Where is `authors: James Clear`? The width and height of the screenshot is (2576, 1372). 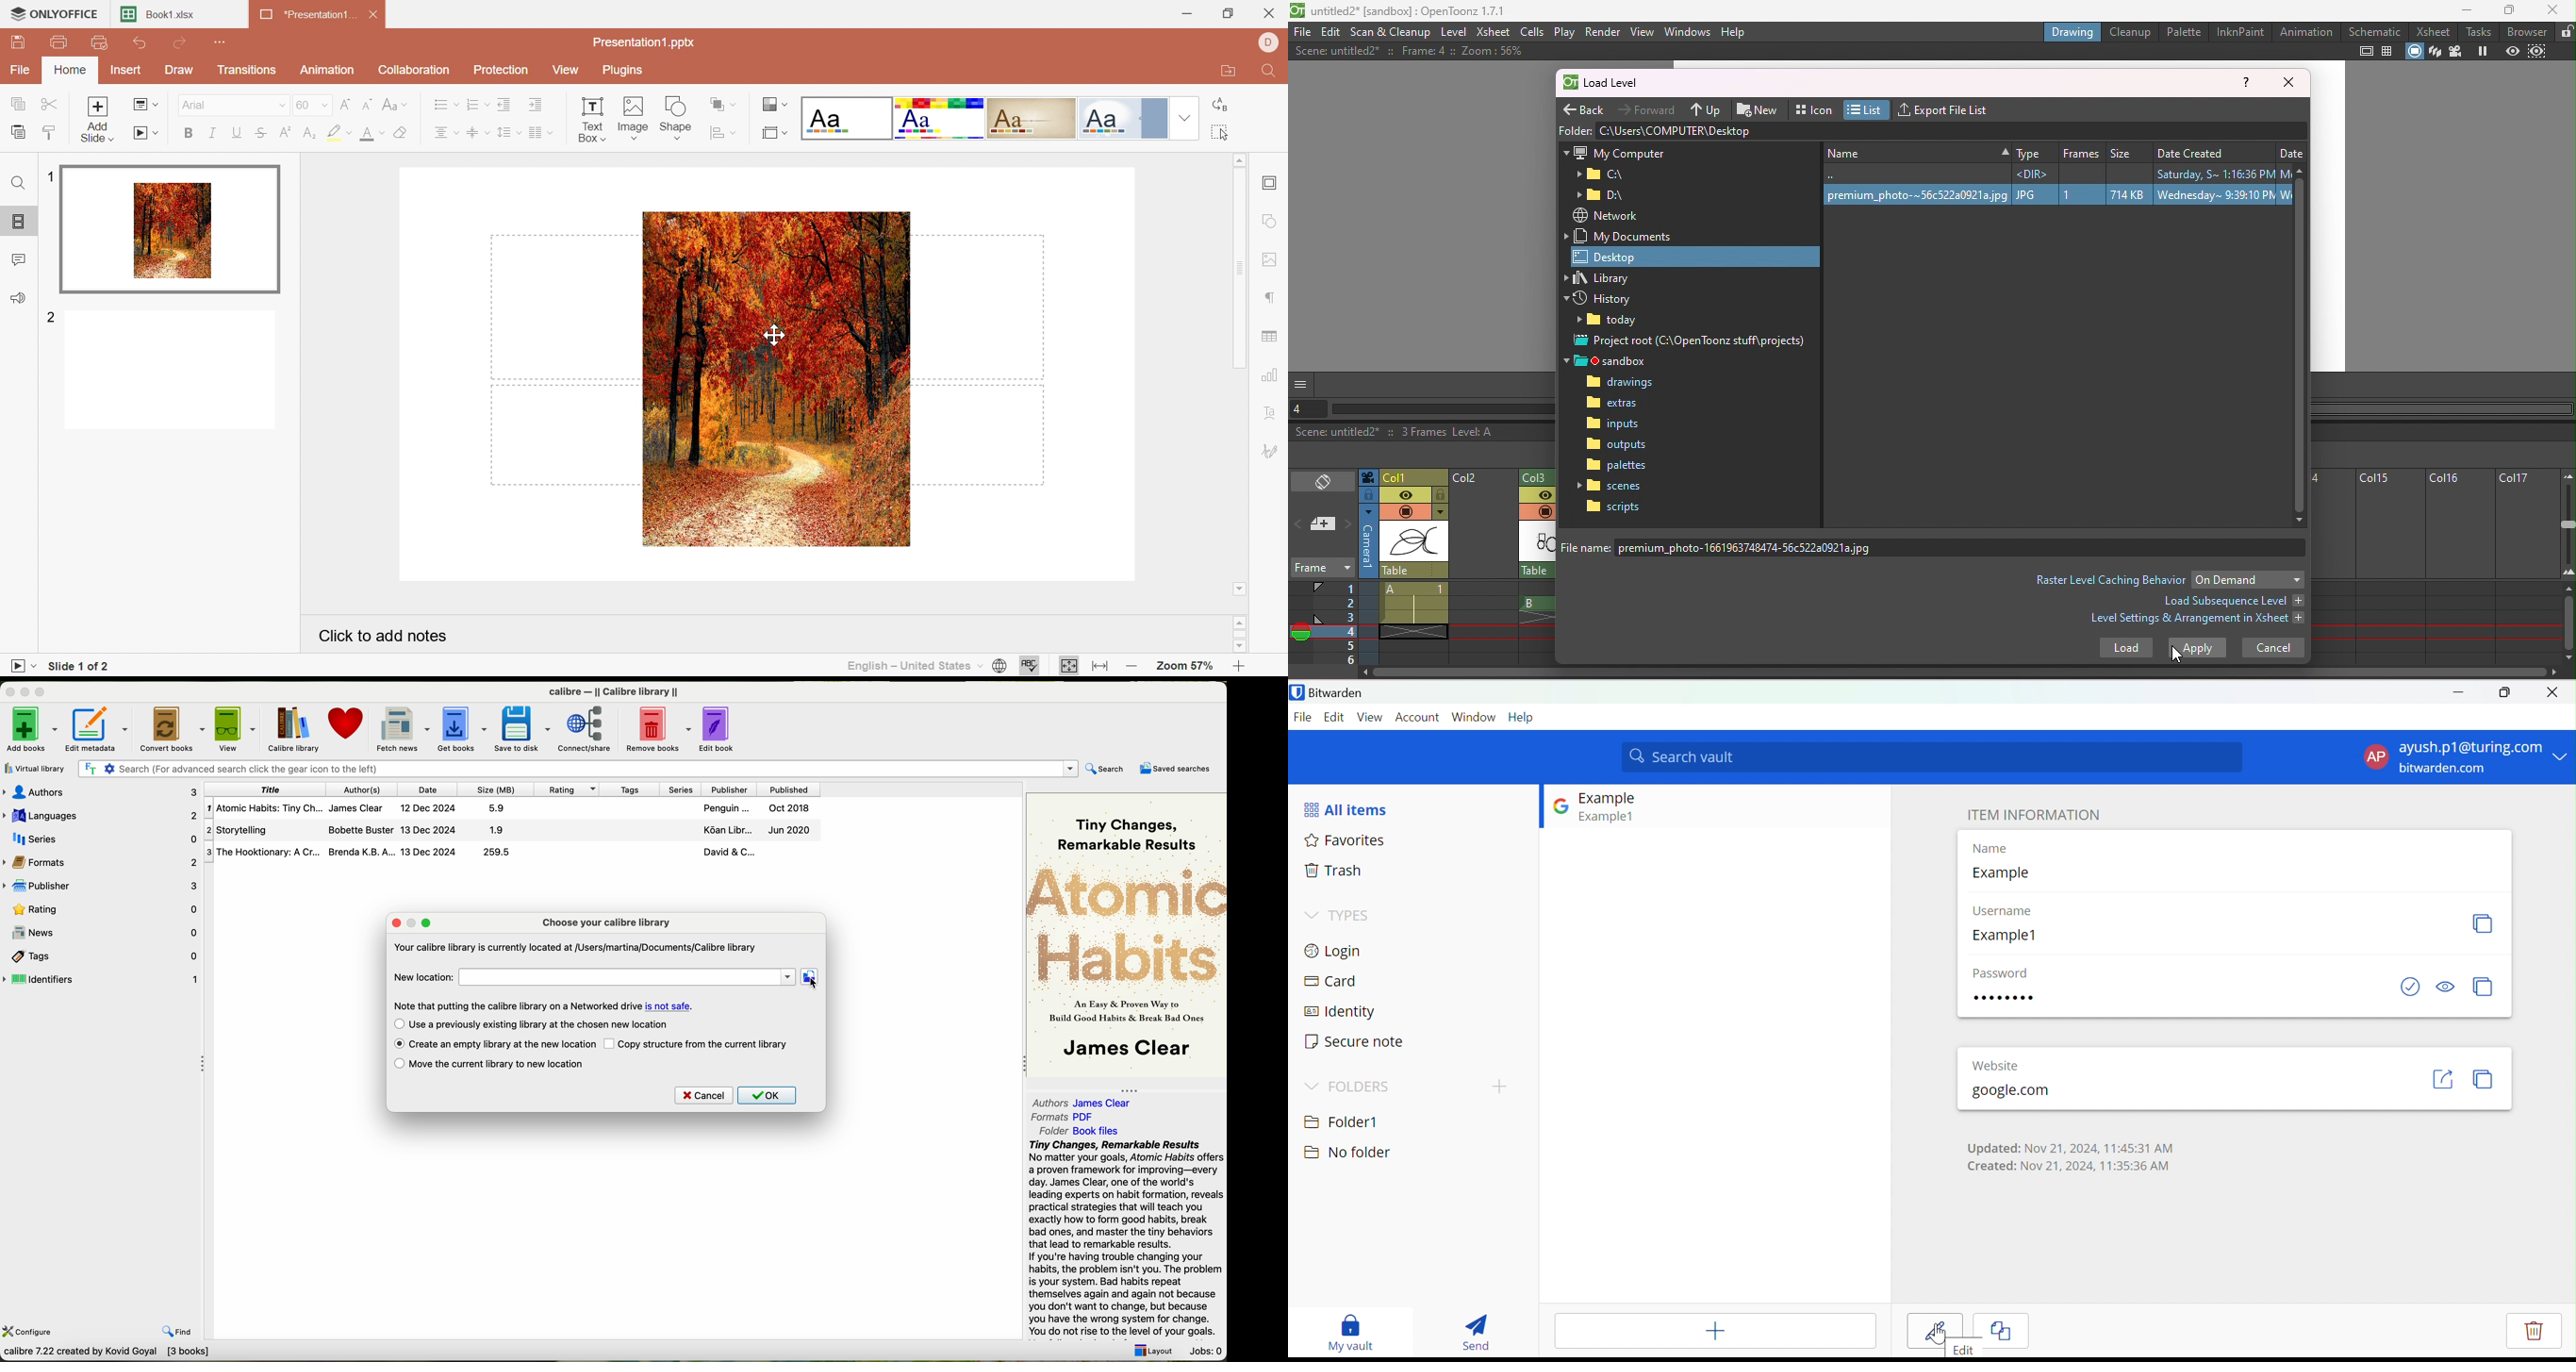 authors: James Clear is located at coordinates (1080, 1100).